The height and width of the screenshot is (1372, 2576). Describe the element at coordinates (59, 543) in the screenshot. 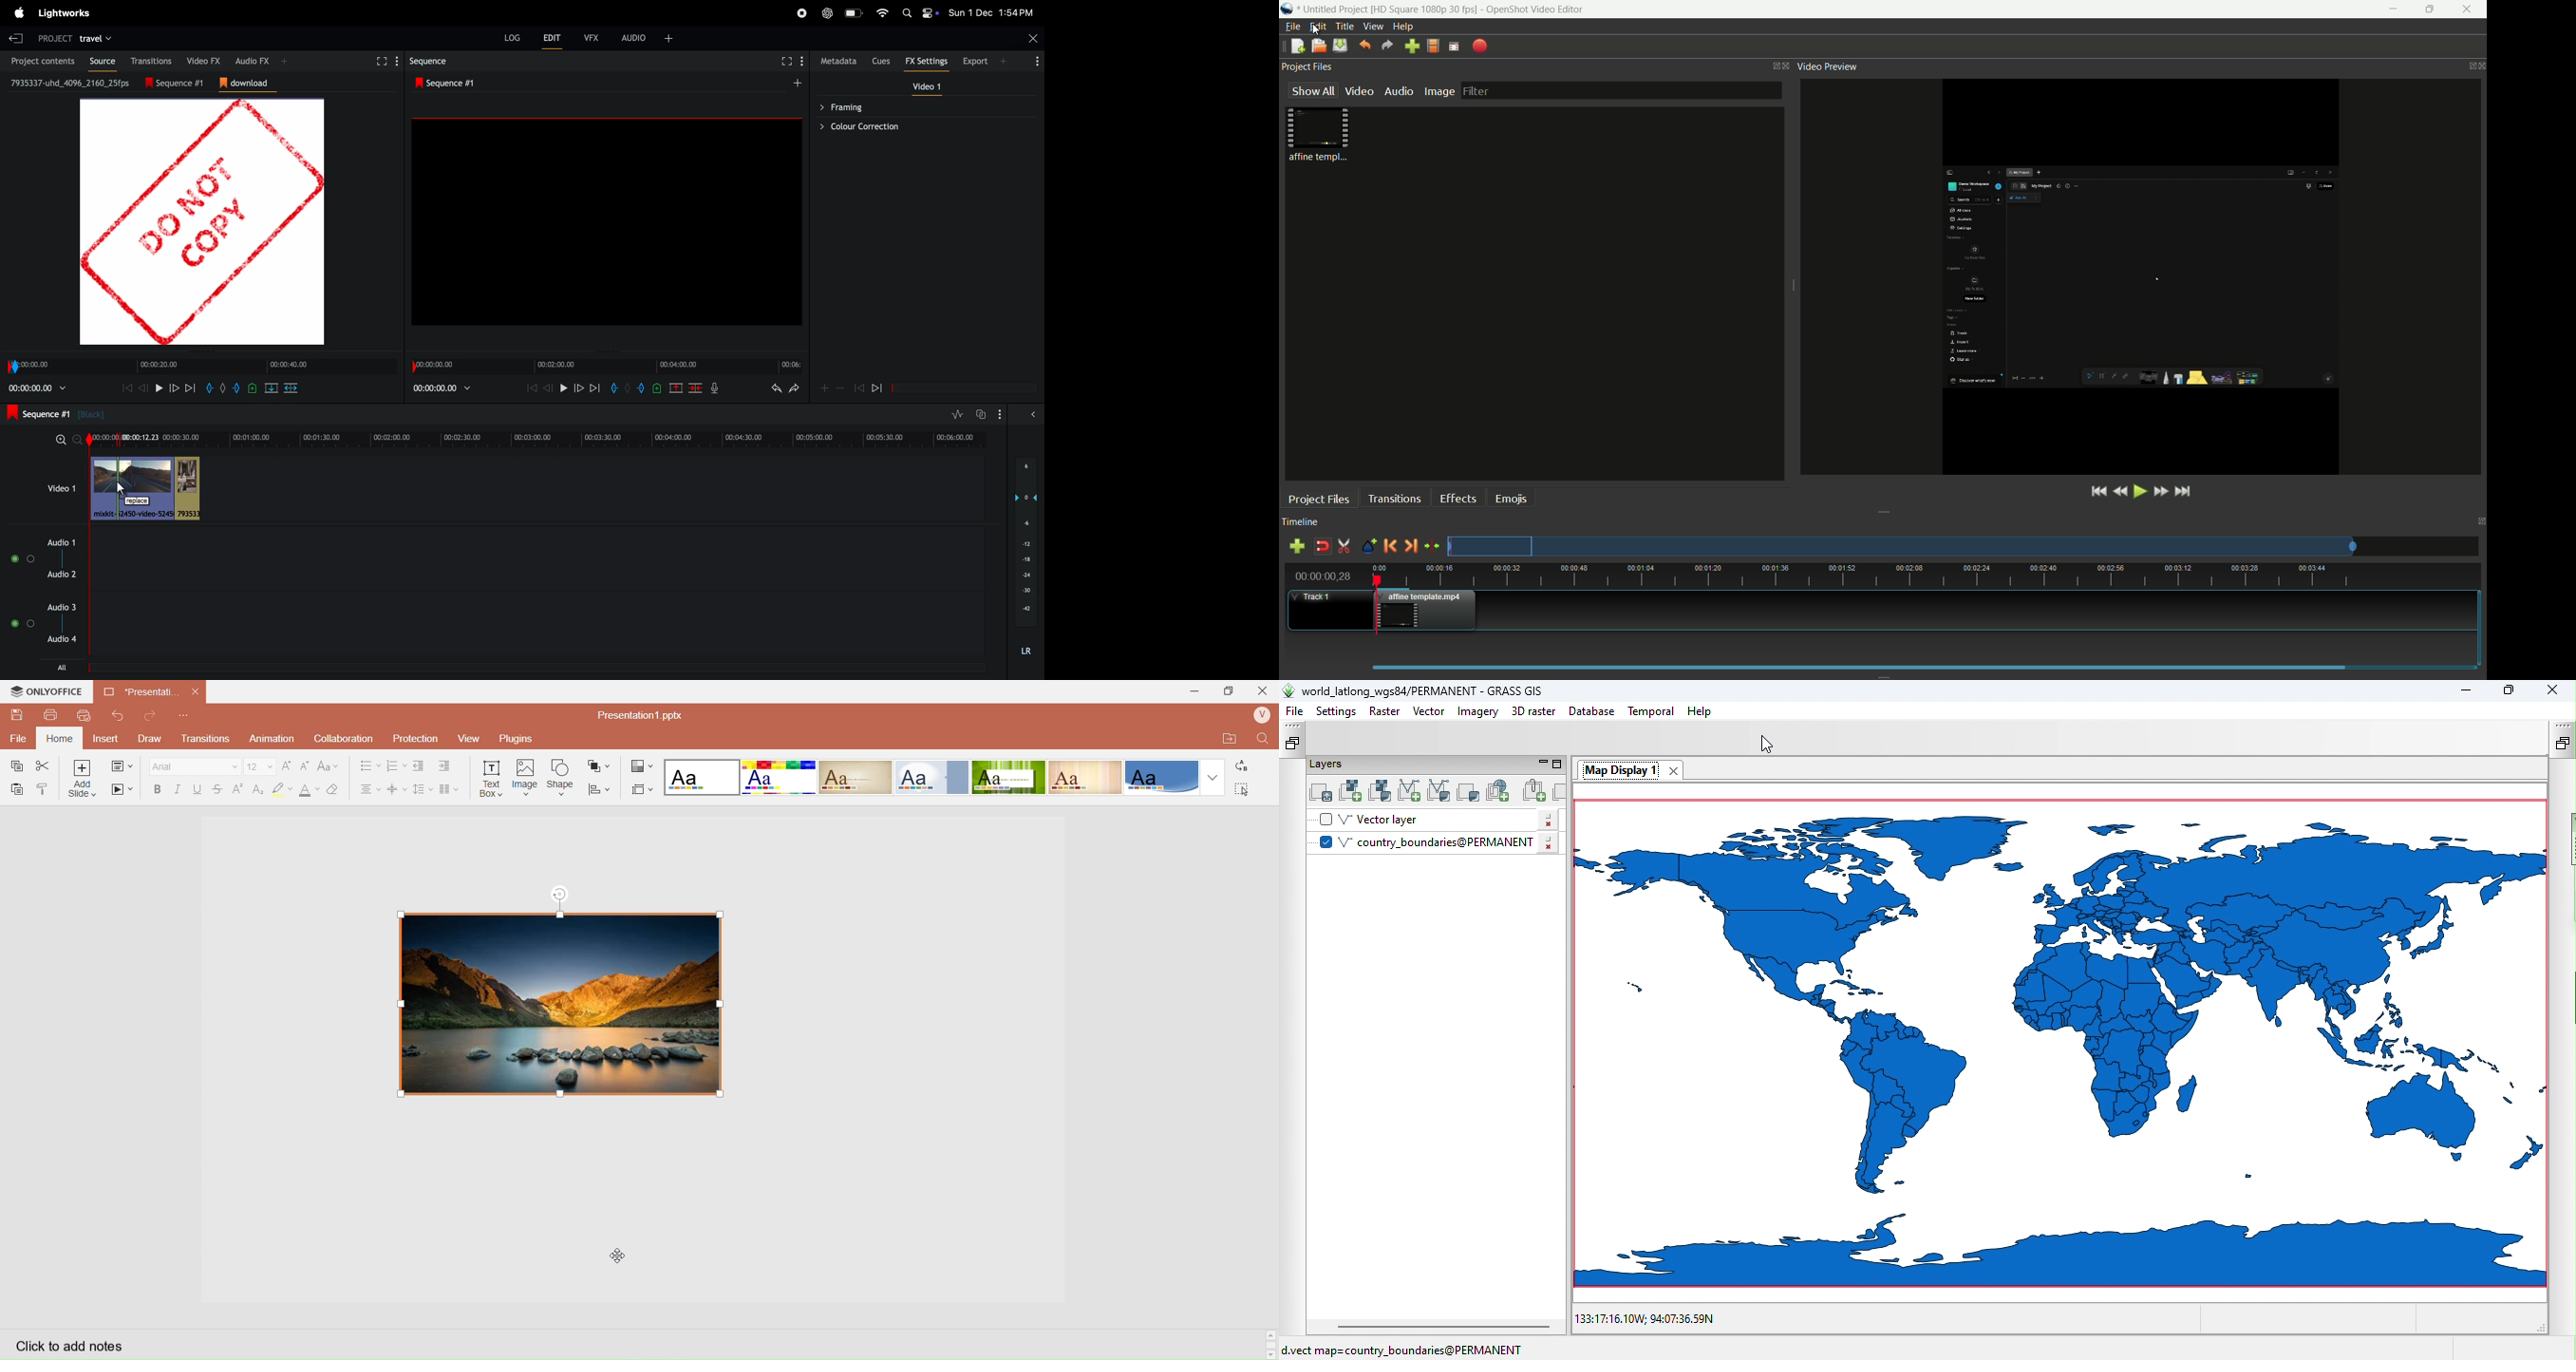

I see `audio 1` at that location.